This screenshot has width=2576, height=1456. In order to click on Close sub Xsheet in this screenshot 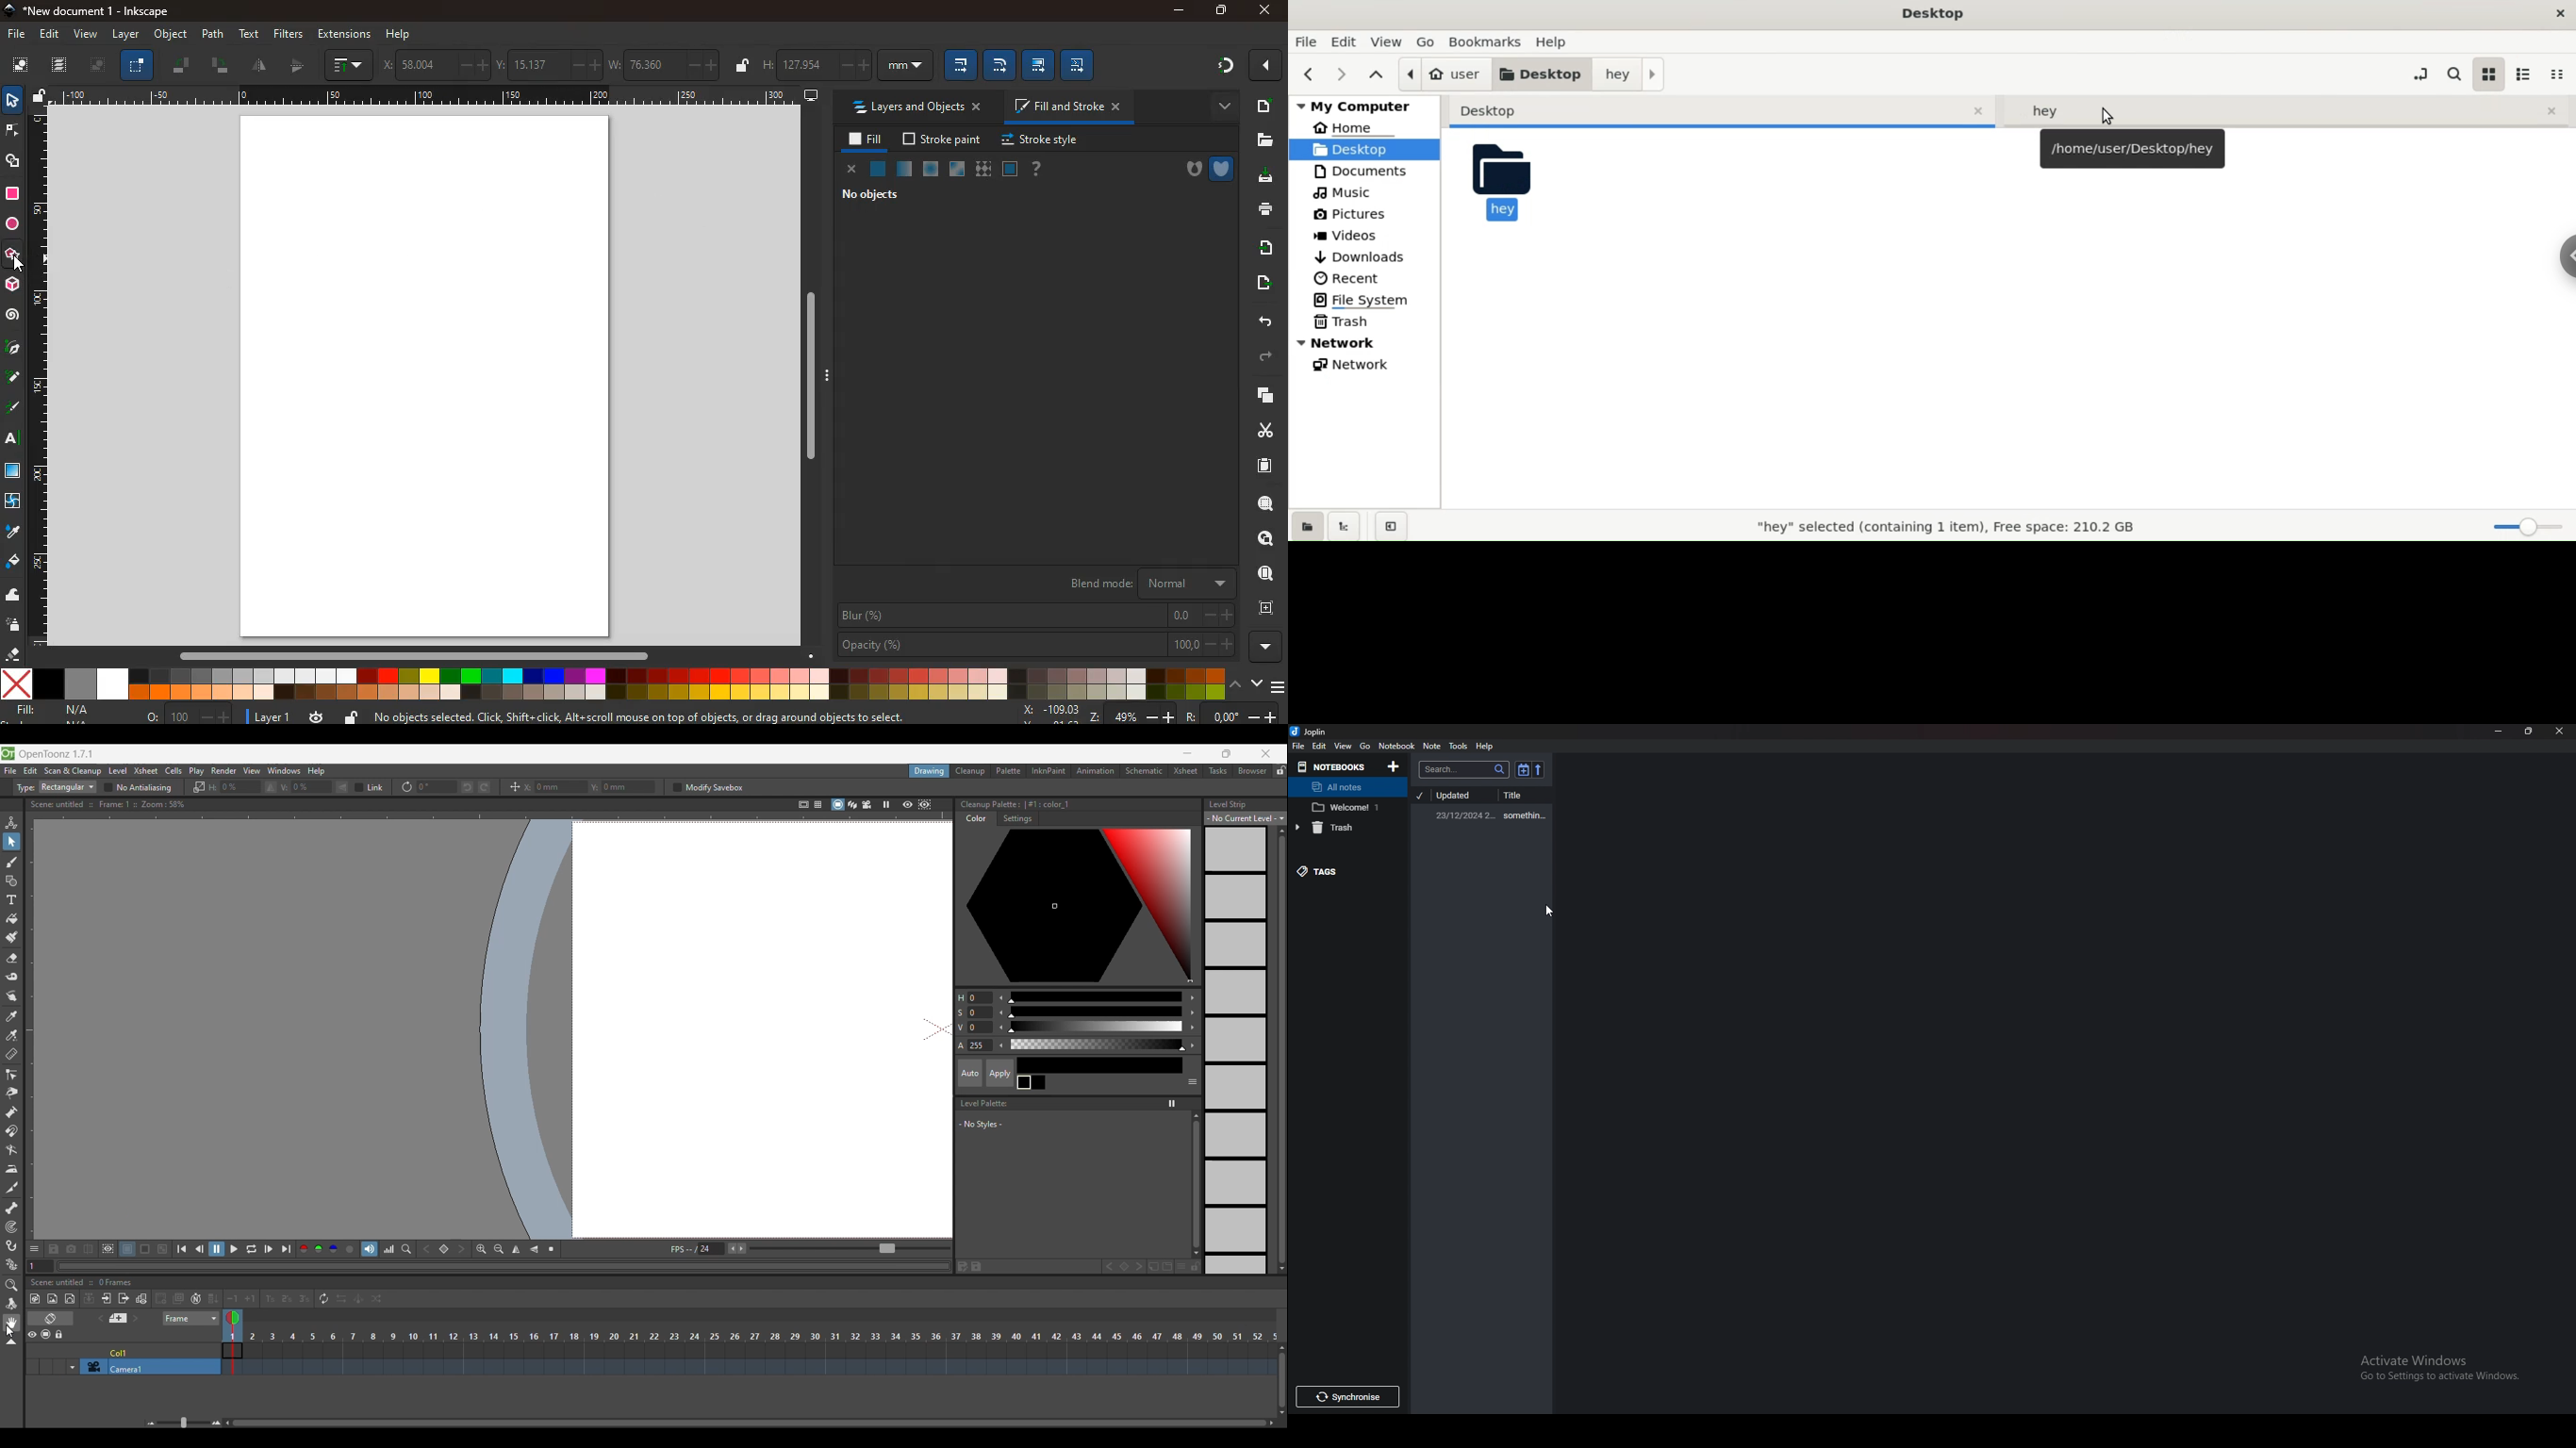, I will do `click(123, 1299)`.